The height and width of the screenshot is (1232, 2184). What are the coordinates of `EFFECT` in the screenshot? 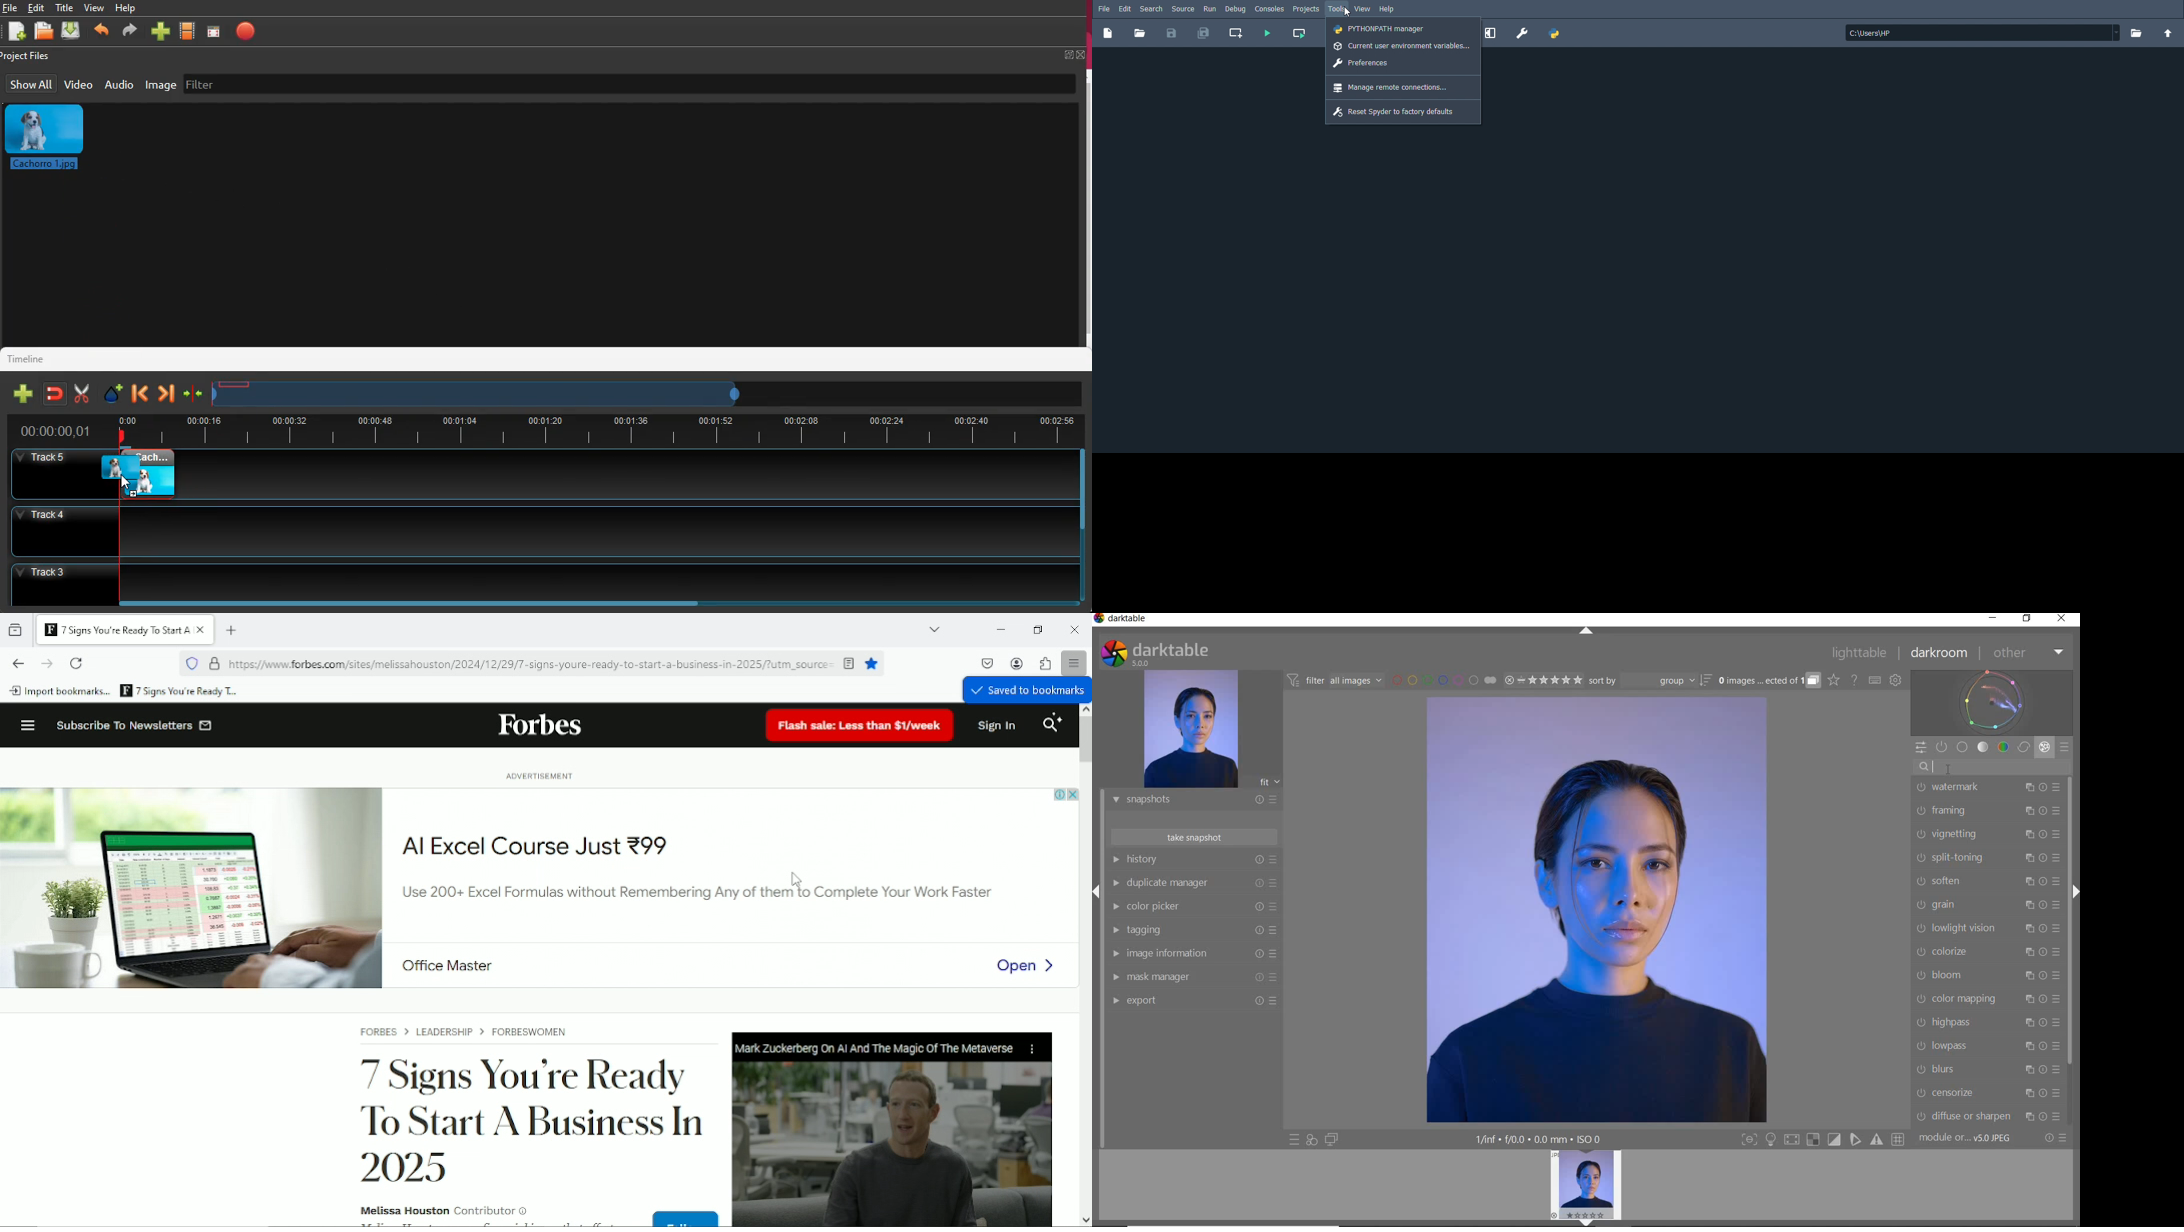 It's located at (2044, 747).